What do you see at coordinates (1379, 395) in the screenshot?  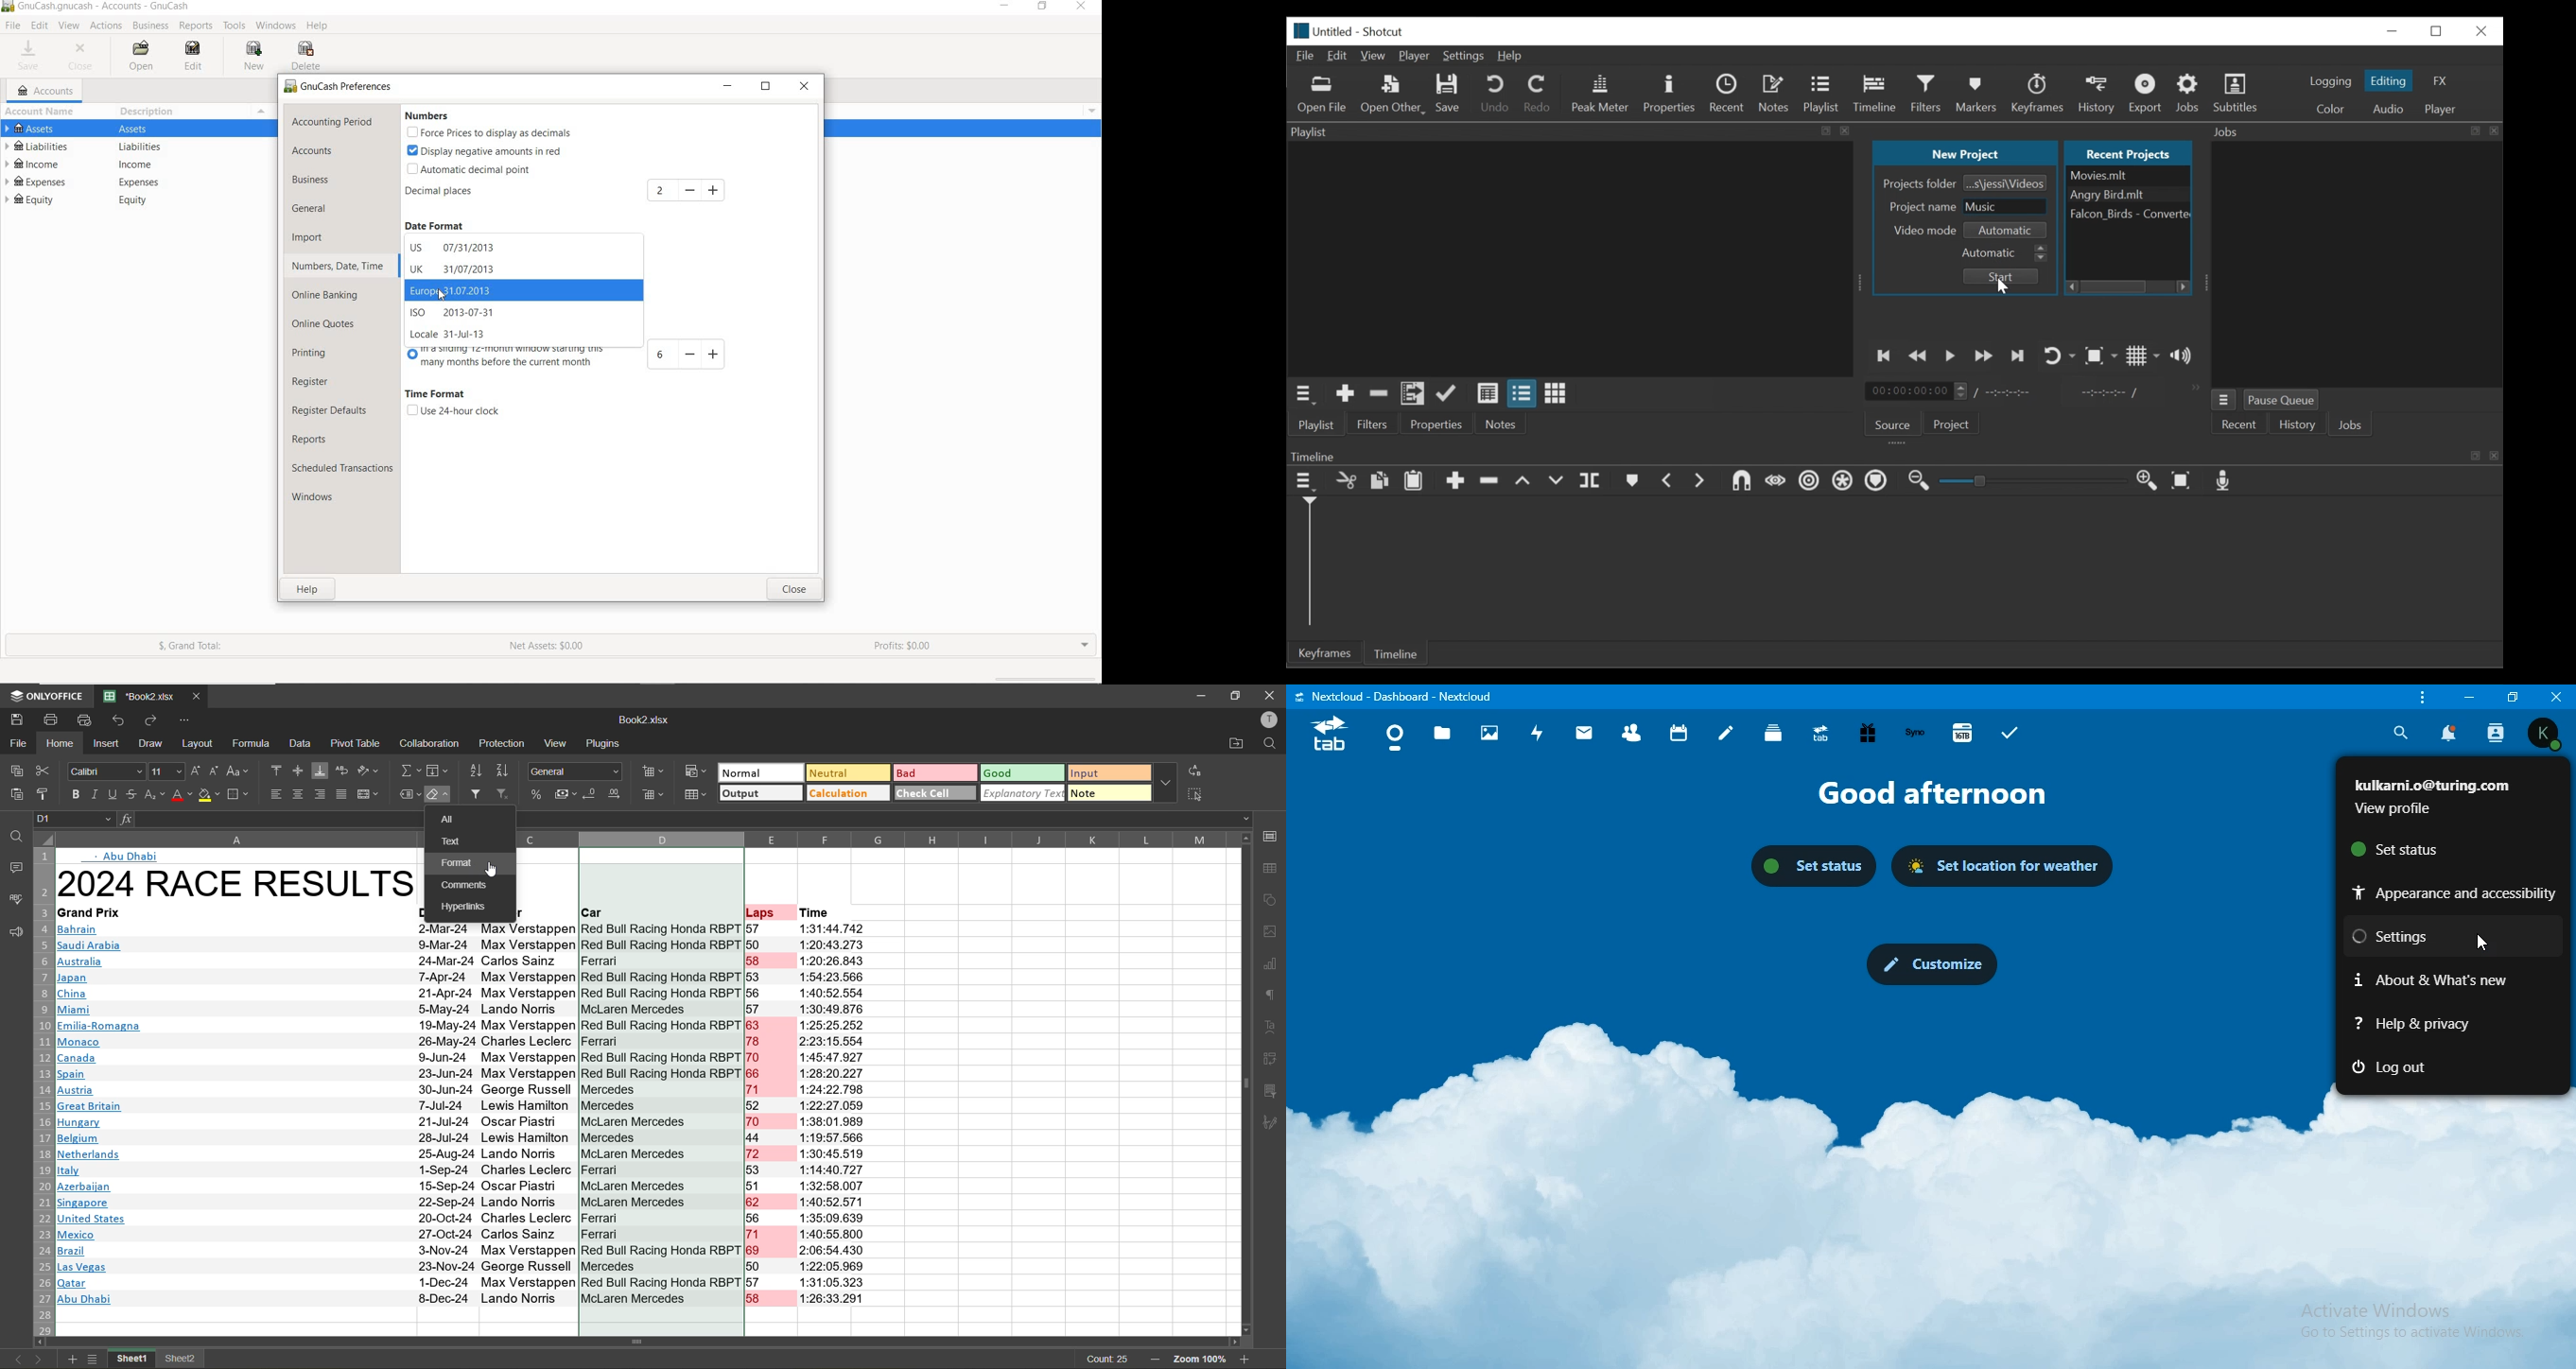 I see `Remove Cut` at bounding box center [1379, 395].